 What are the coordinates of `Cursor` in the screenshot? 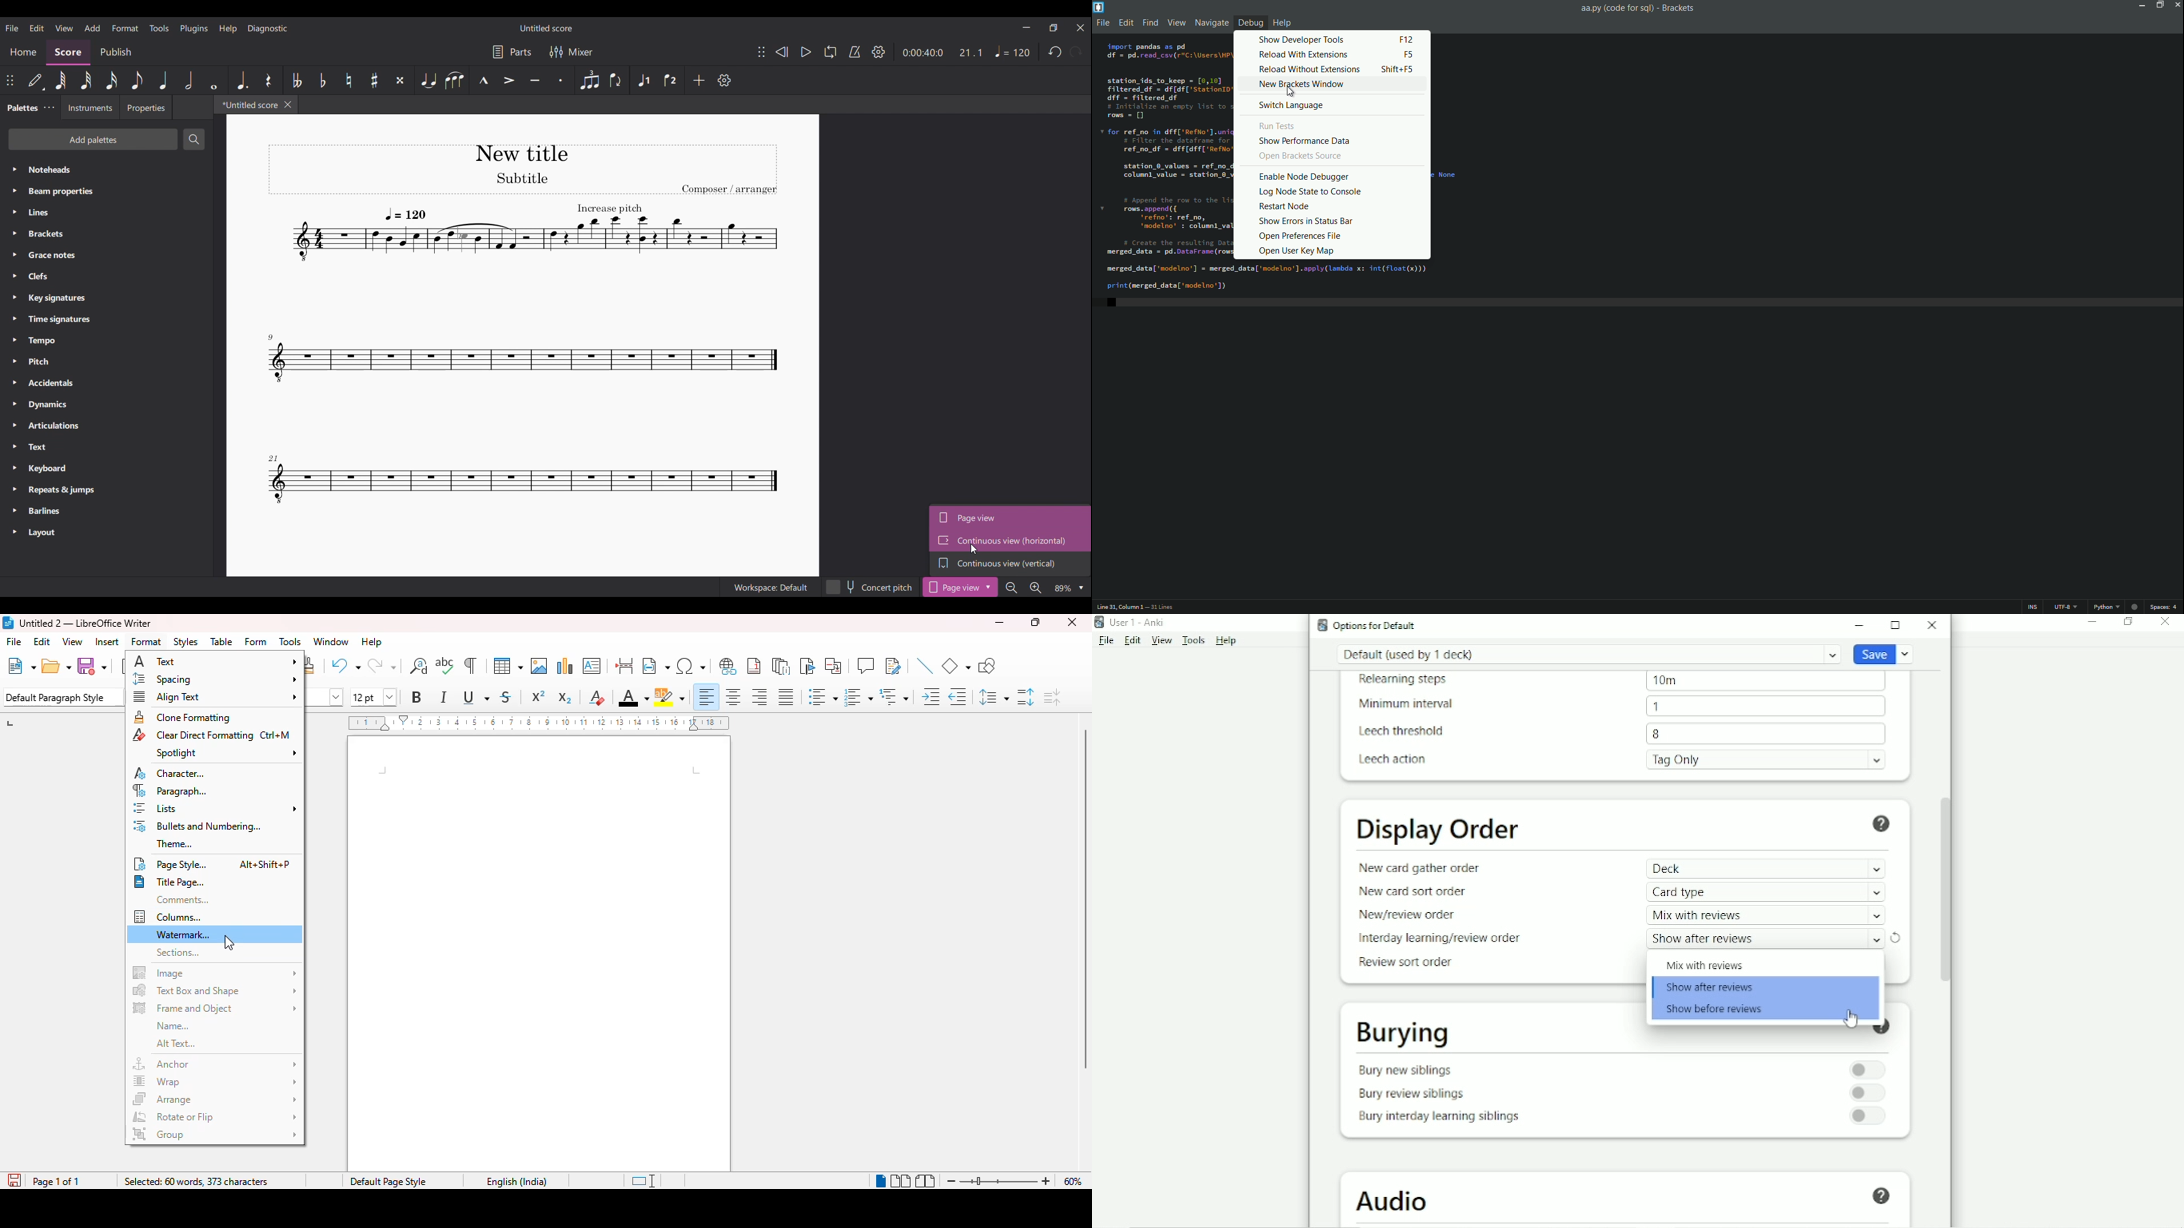 It's located at (1852, 1019).